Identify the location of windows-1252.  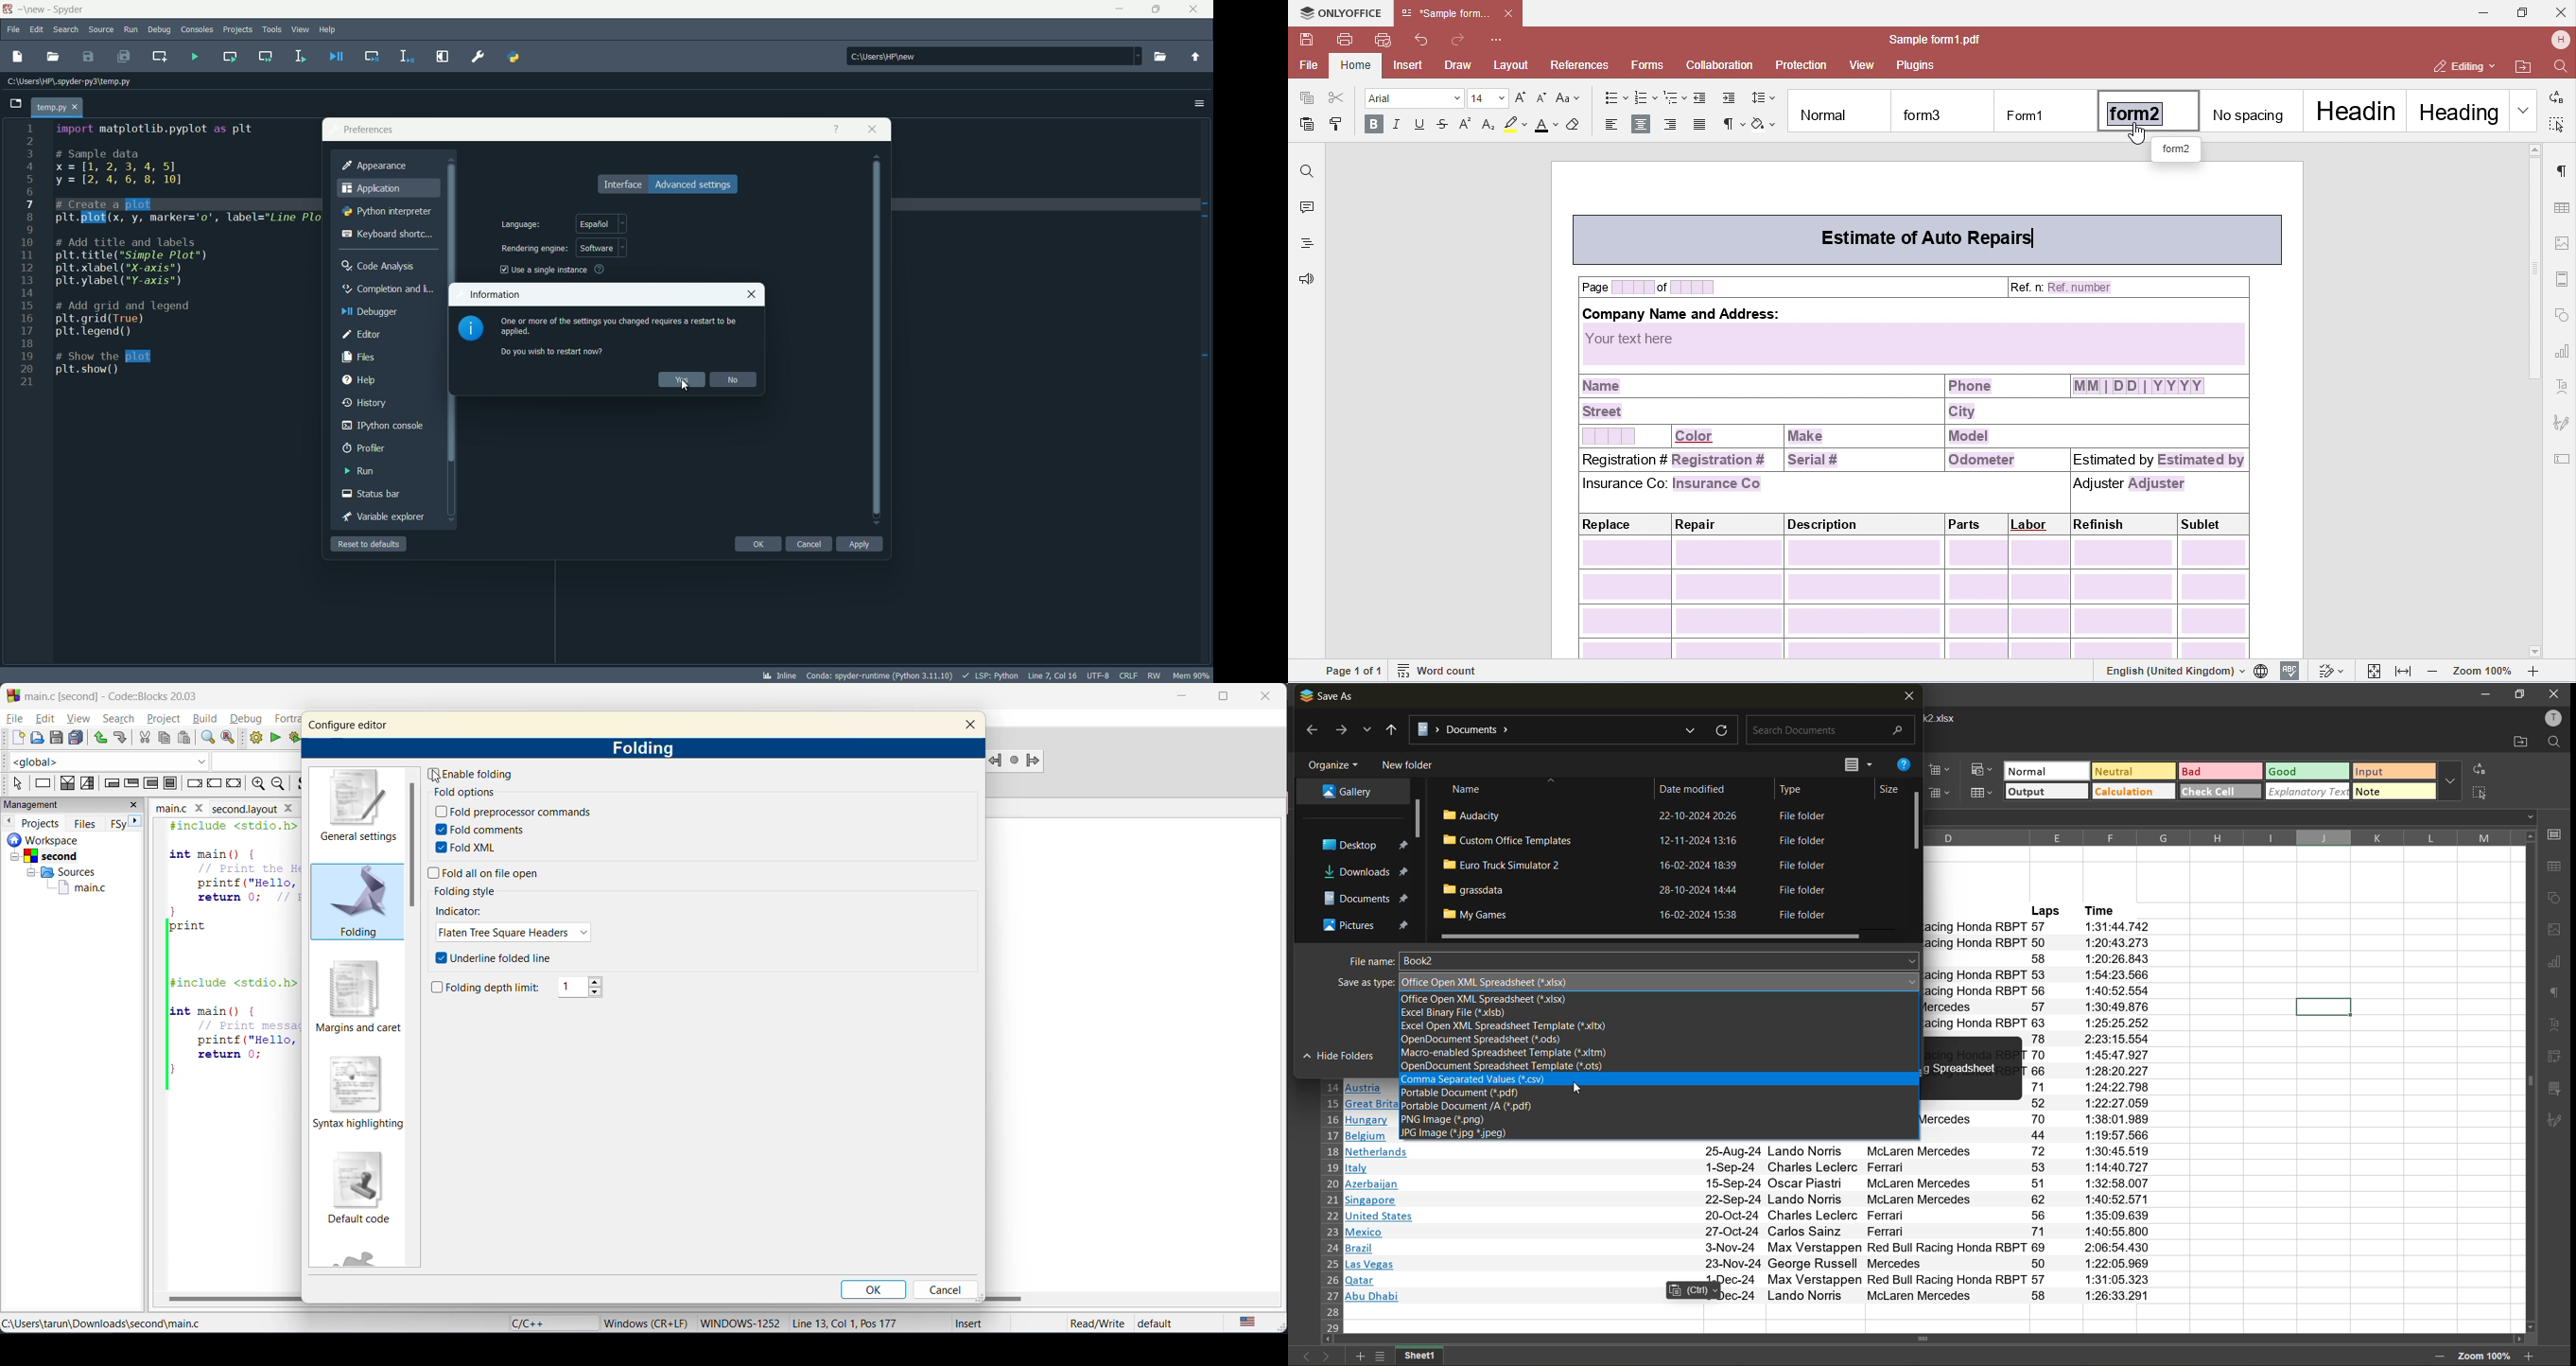
(740, 1324).